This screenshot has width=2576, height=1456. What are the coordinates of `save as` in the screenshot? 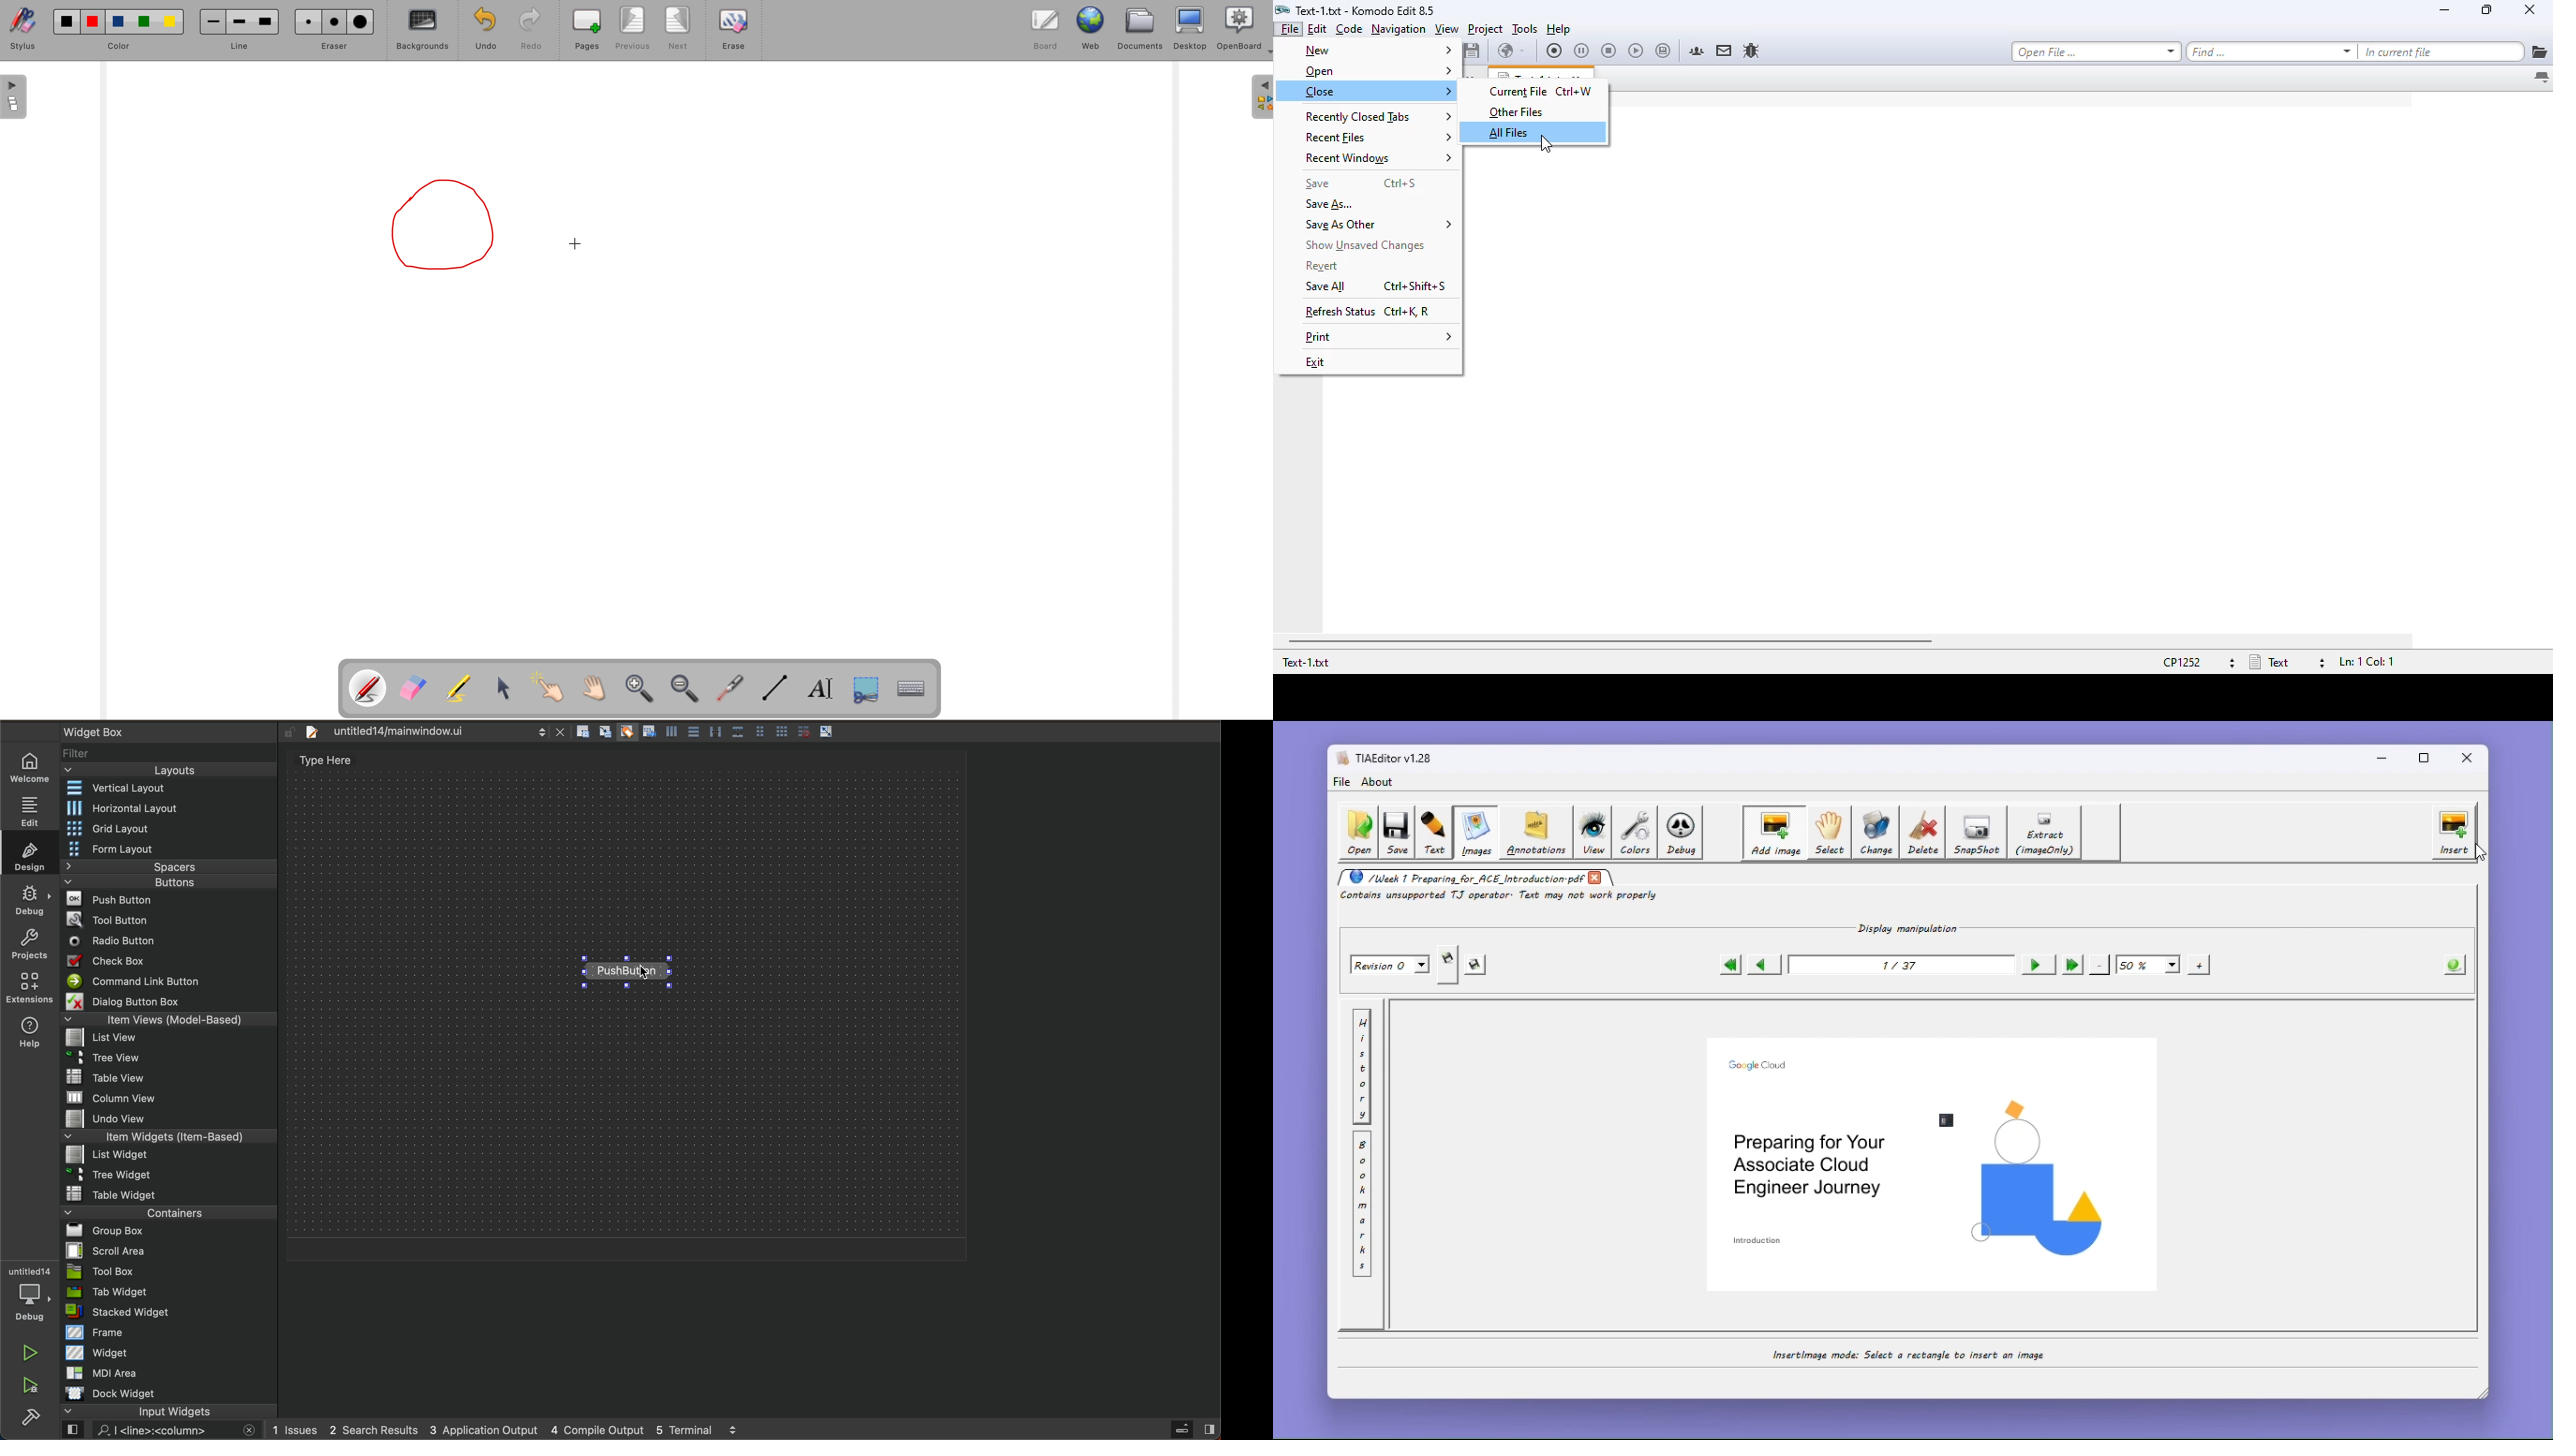 It's located at (1330, 204).